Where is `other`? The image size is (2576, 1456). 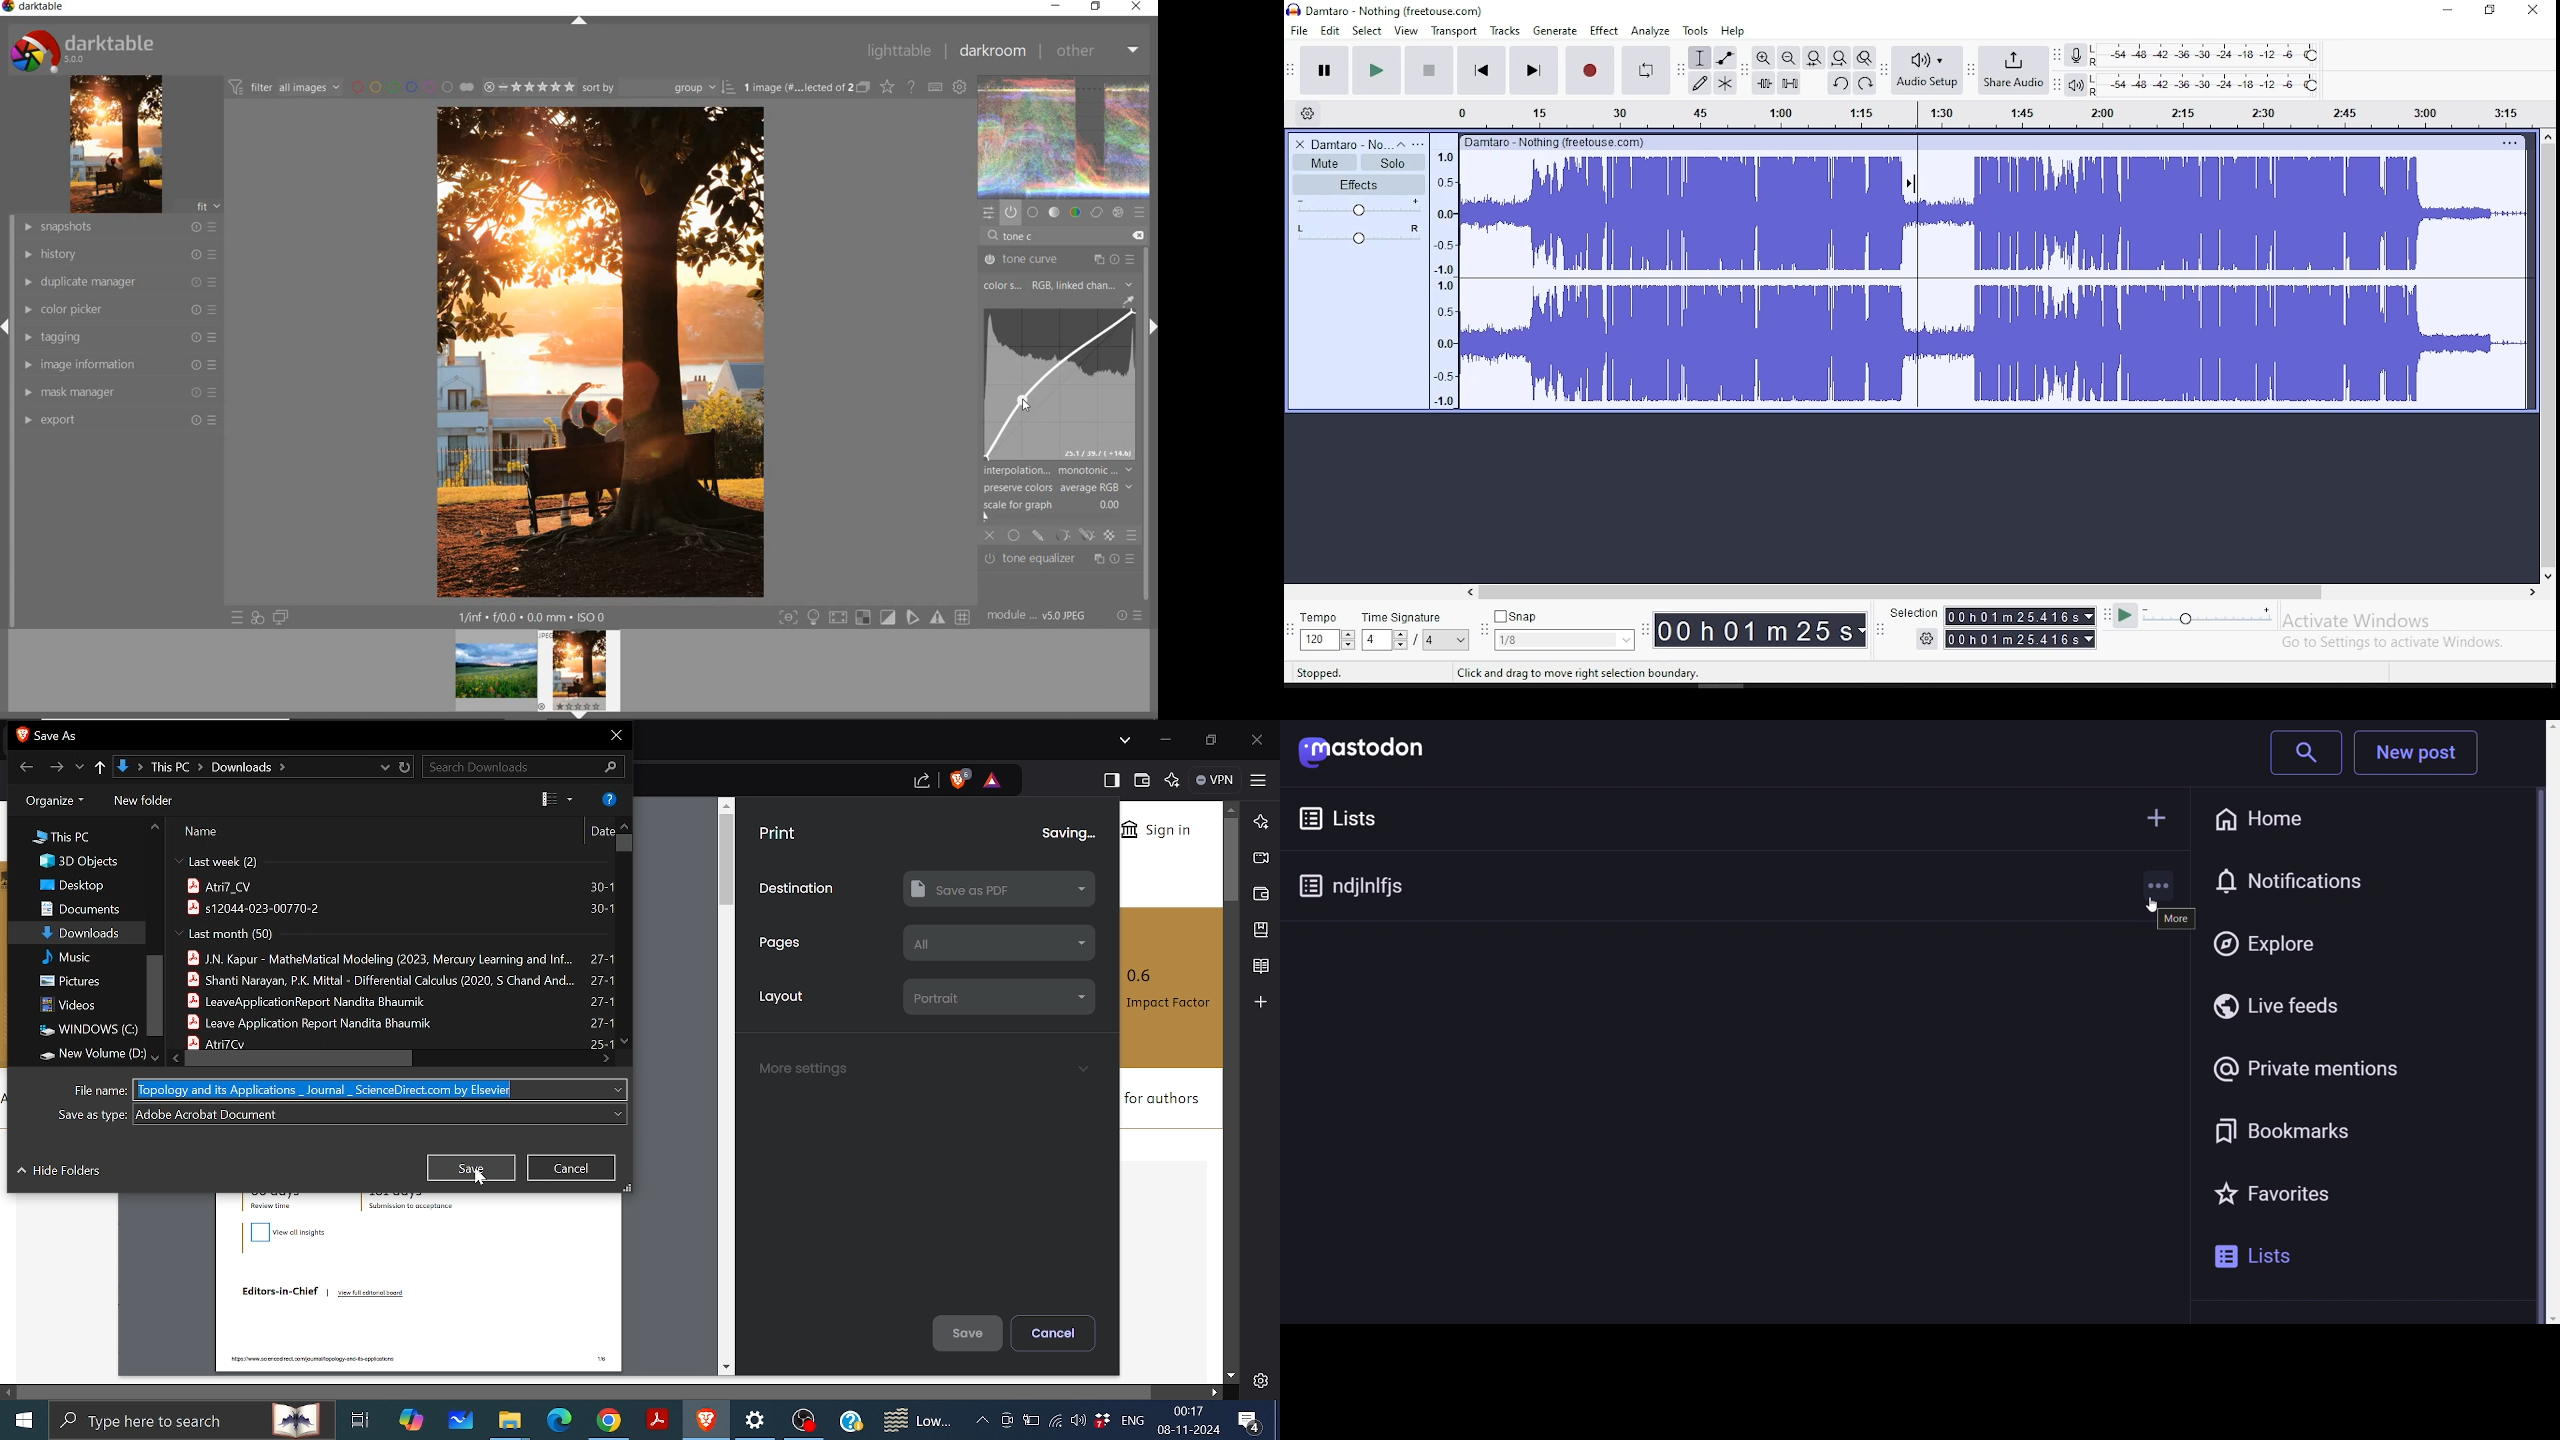 other is located at coordinates (1095, 50).